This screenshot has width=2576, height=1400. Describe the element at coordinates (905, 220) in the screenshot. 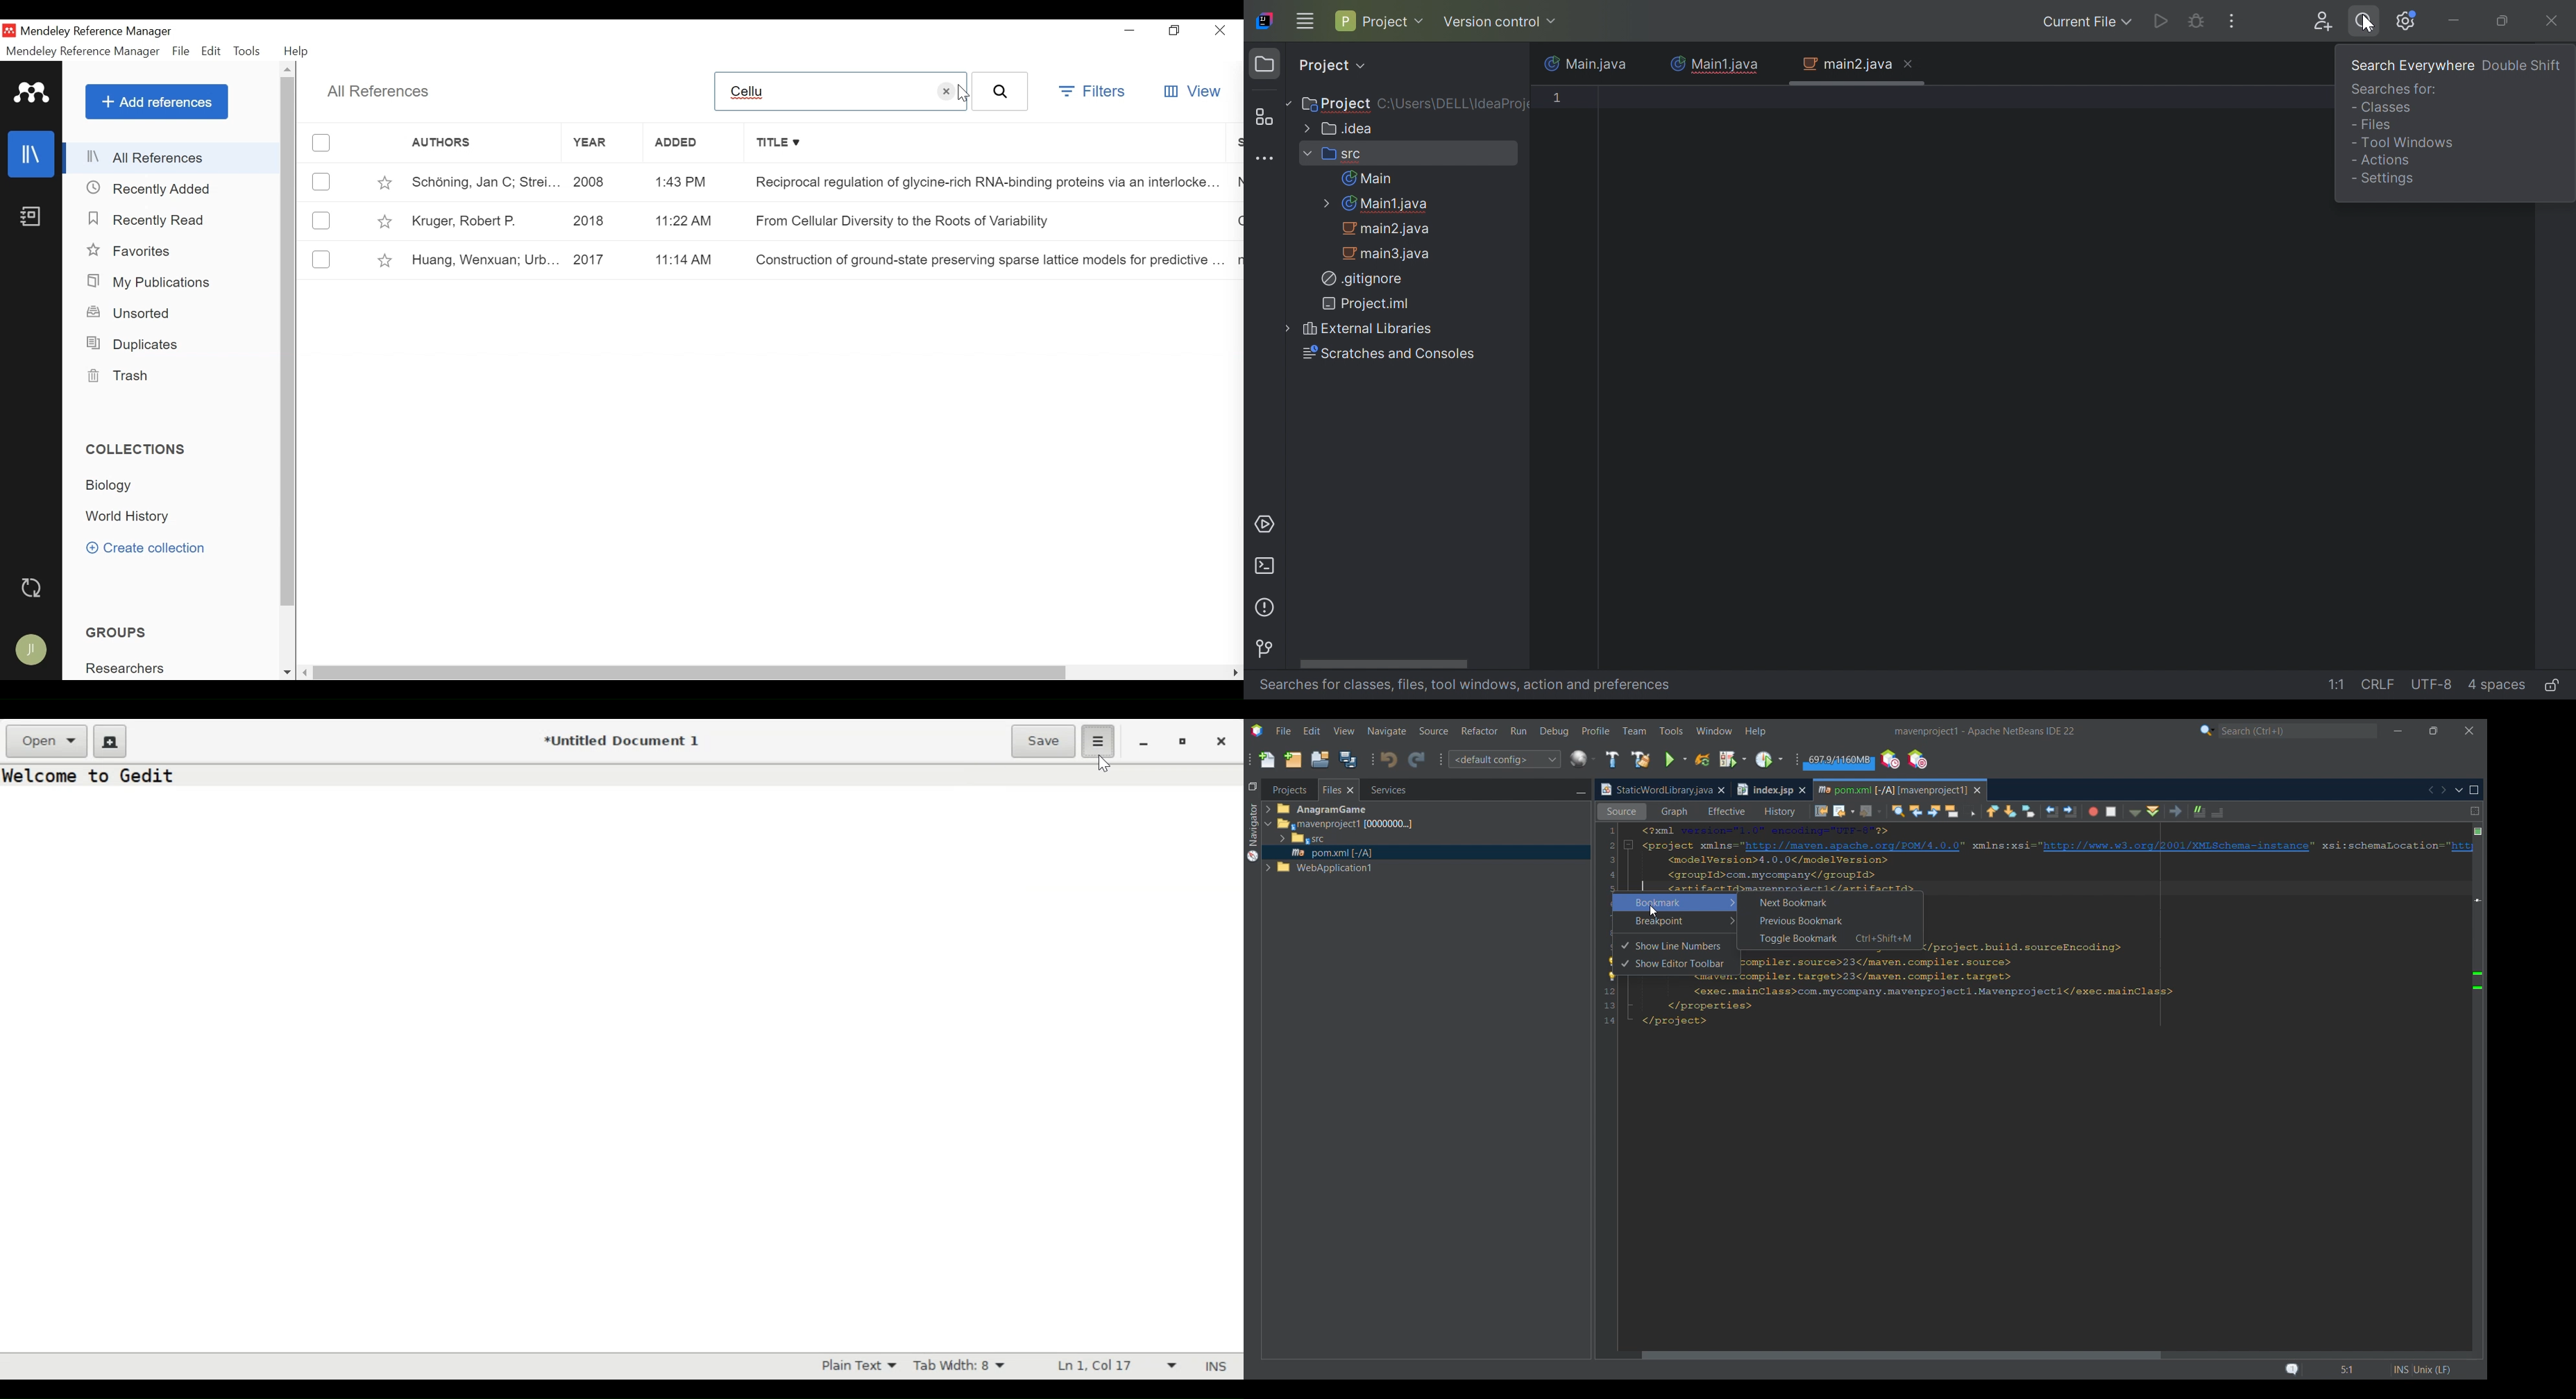

I see `From Cellular Diversity to the Roots of Variability` at that location.